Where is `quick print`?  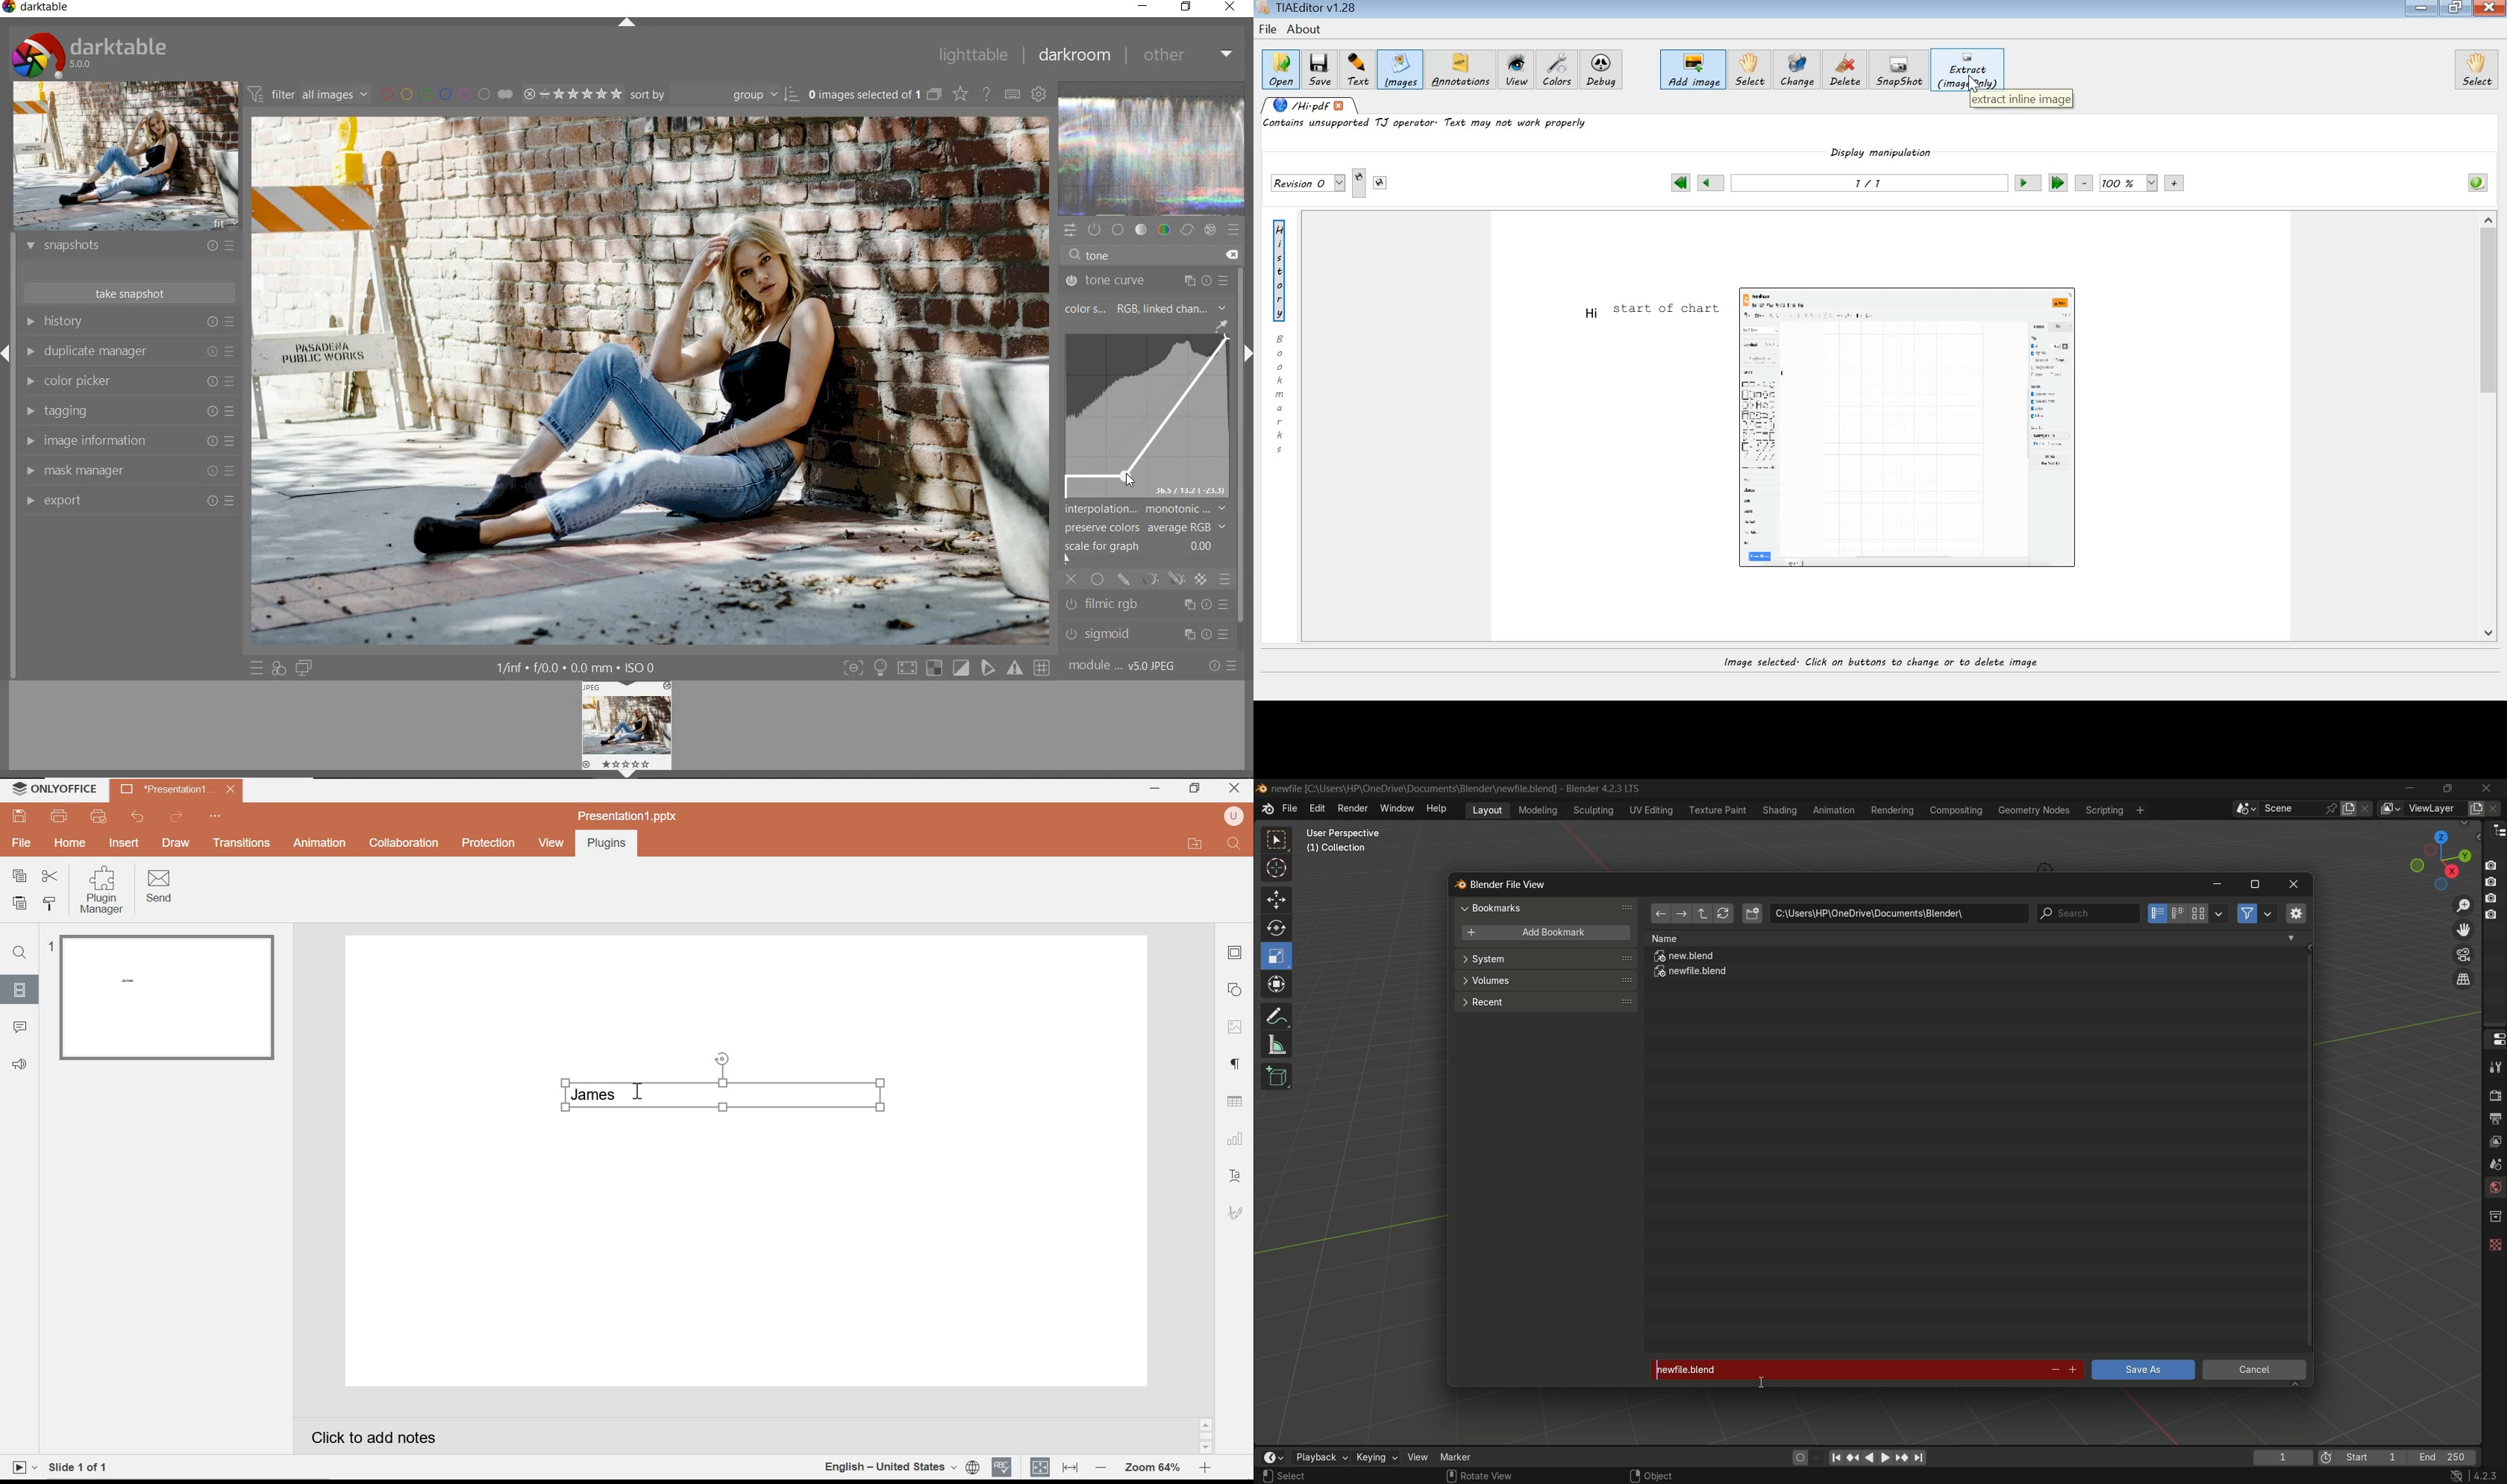 quick print is located at coordinates (103, 817).